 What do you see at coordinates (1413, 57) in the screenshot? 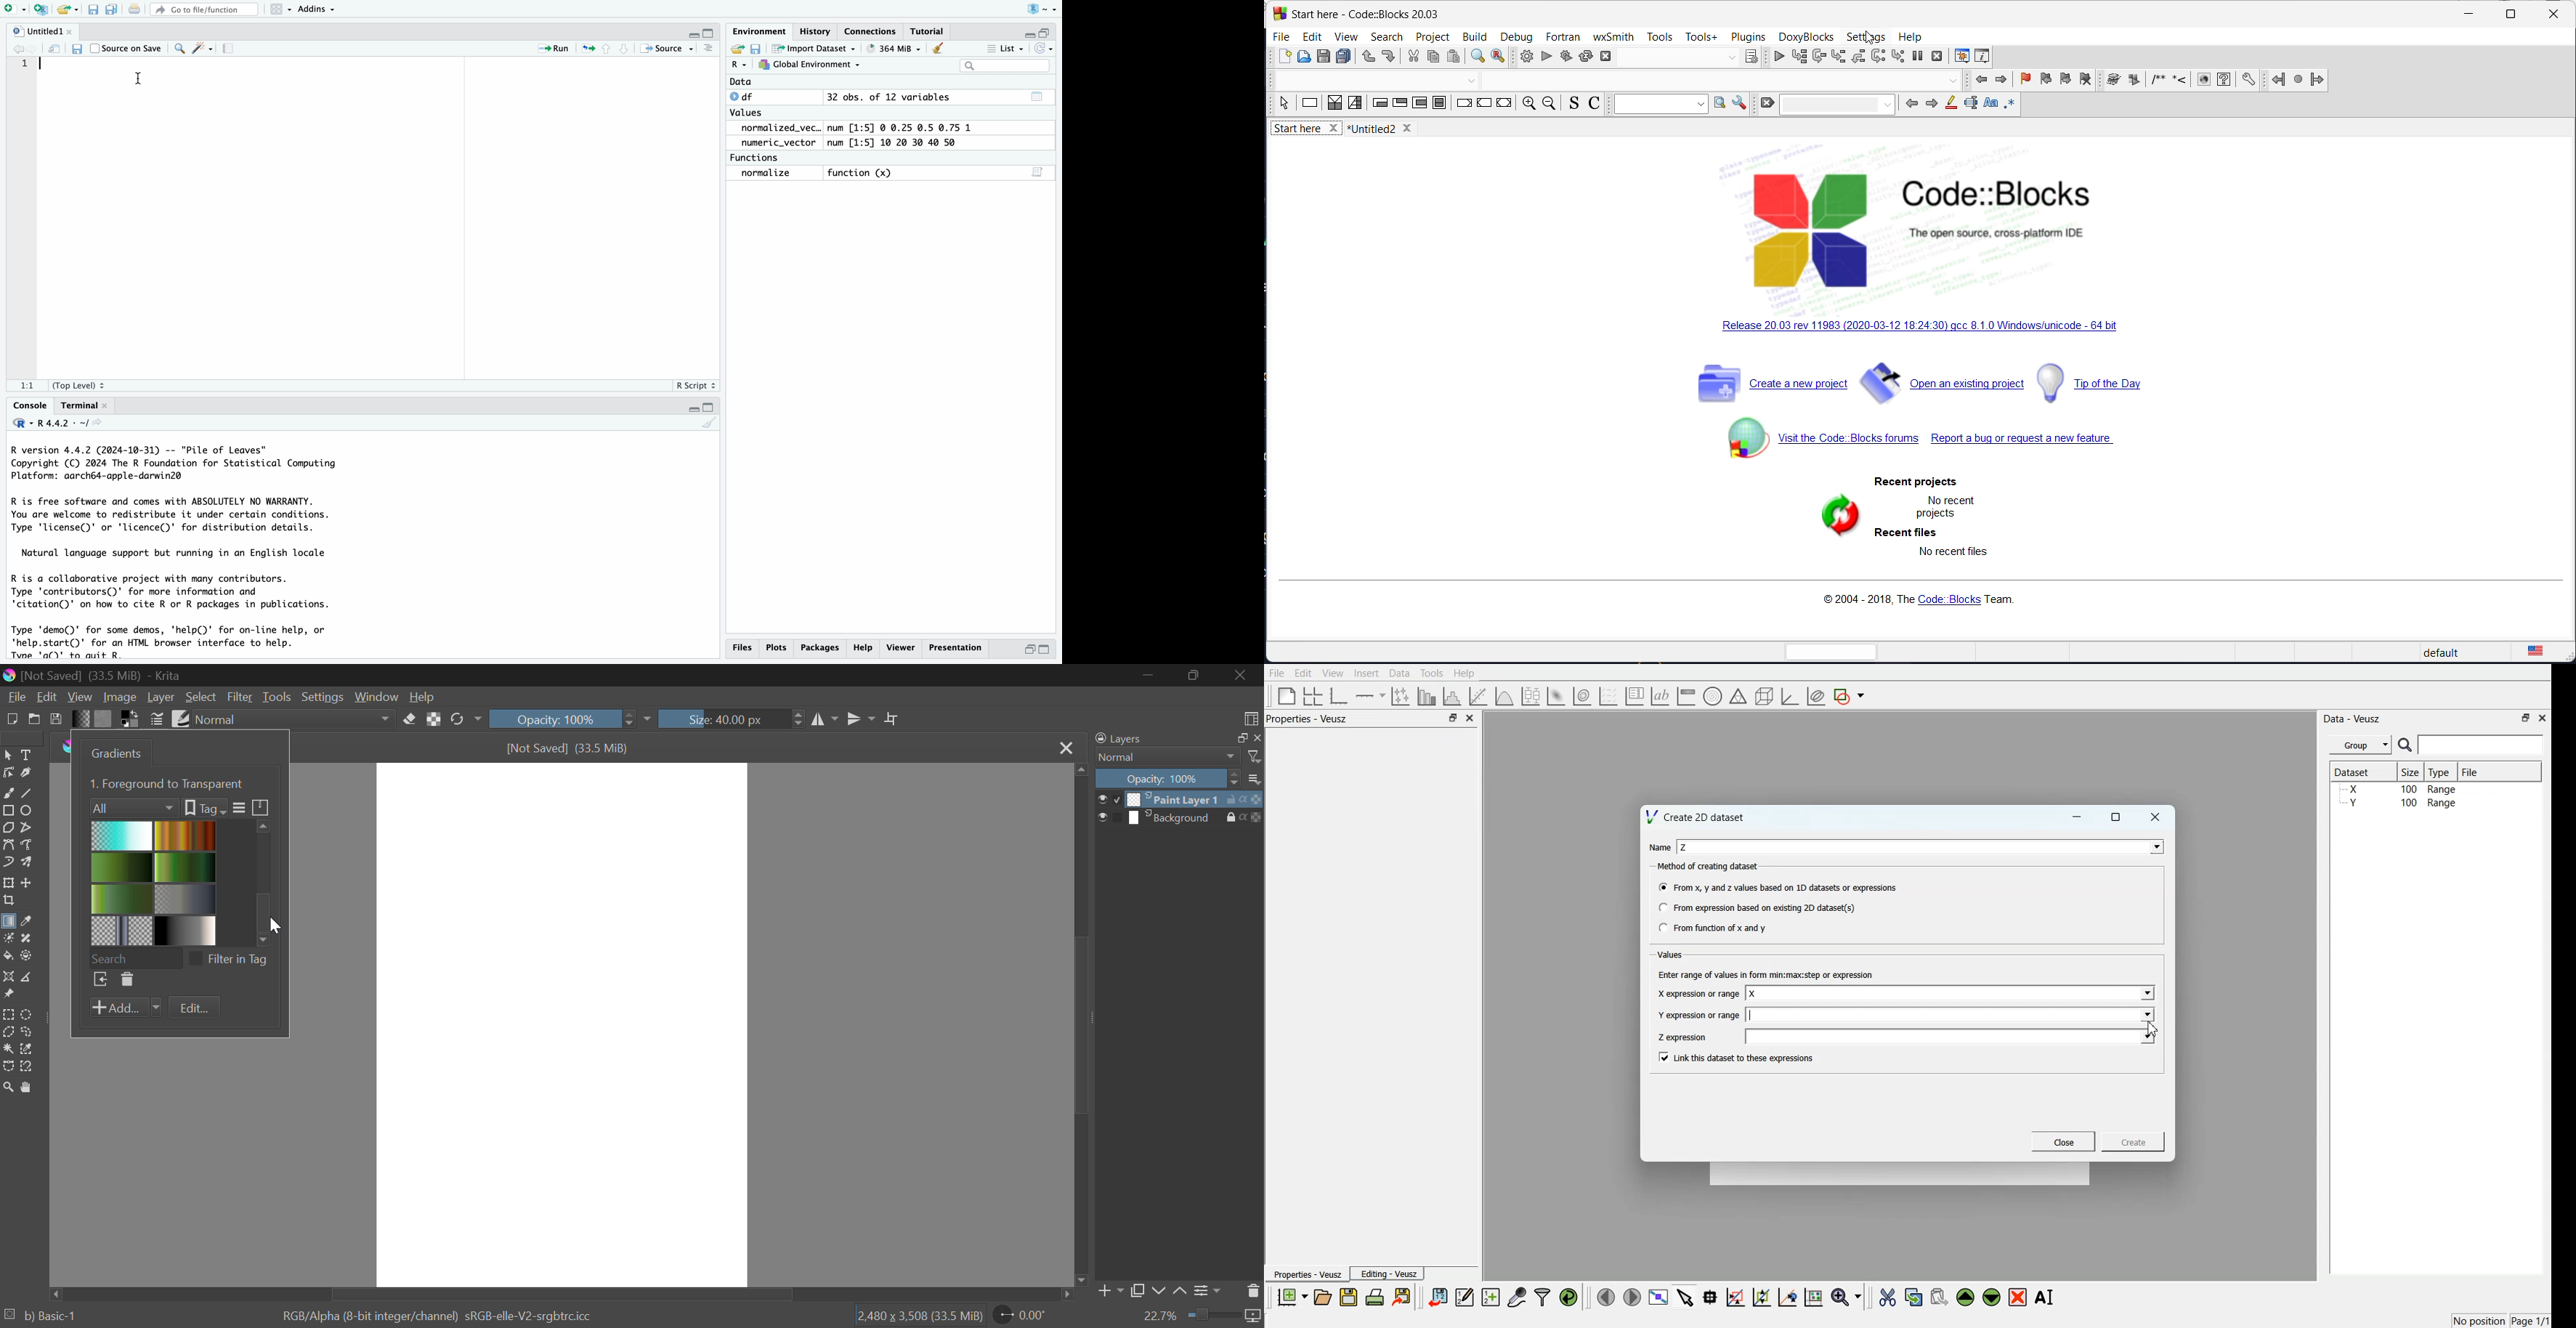
I see `cut` at bounding box center [1413, 57].